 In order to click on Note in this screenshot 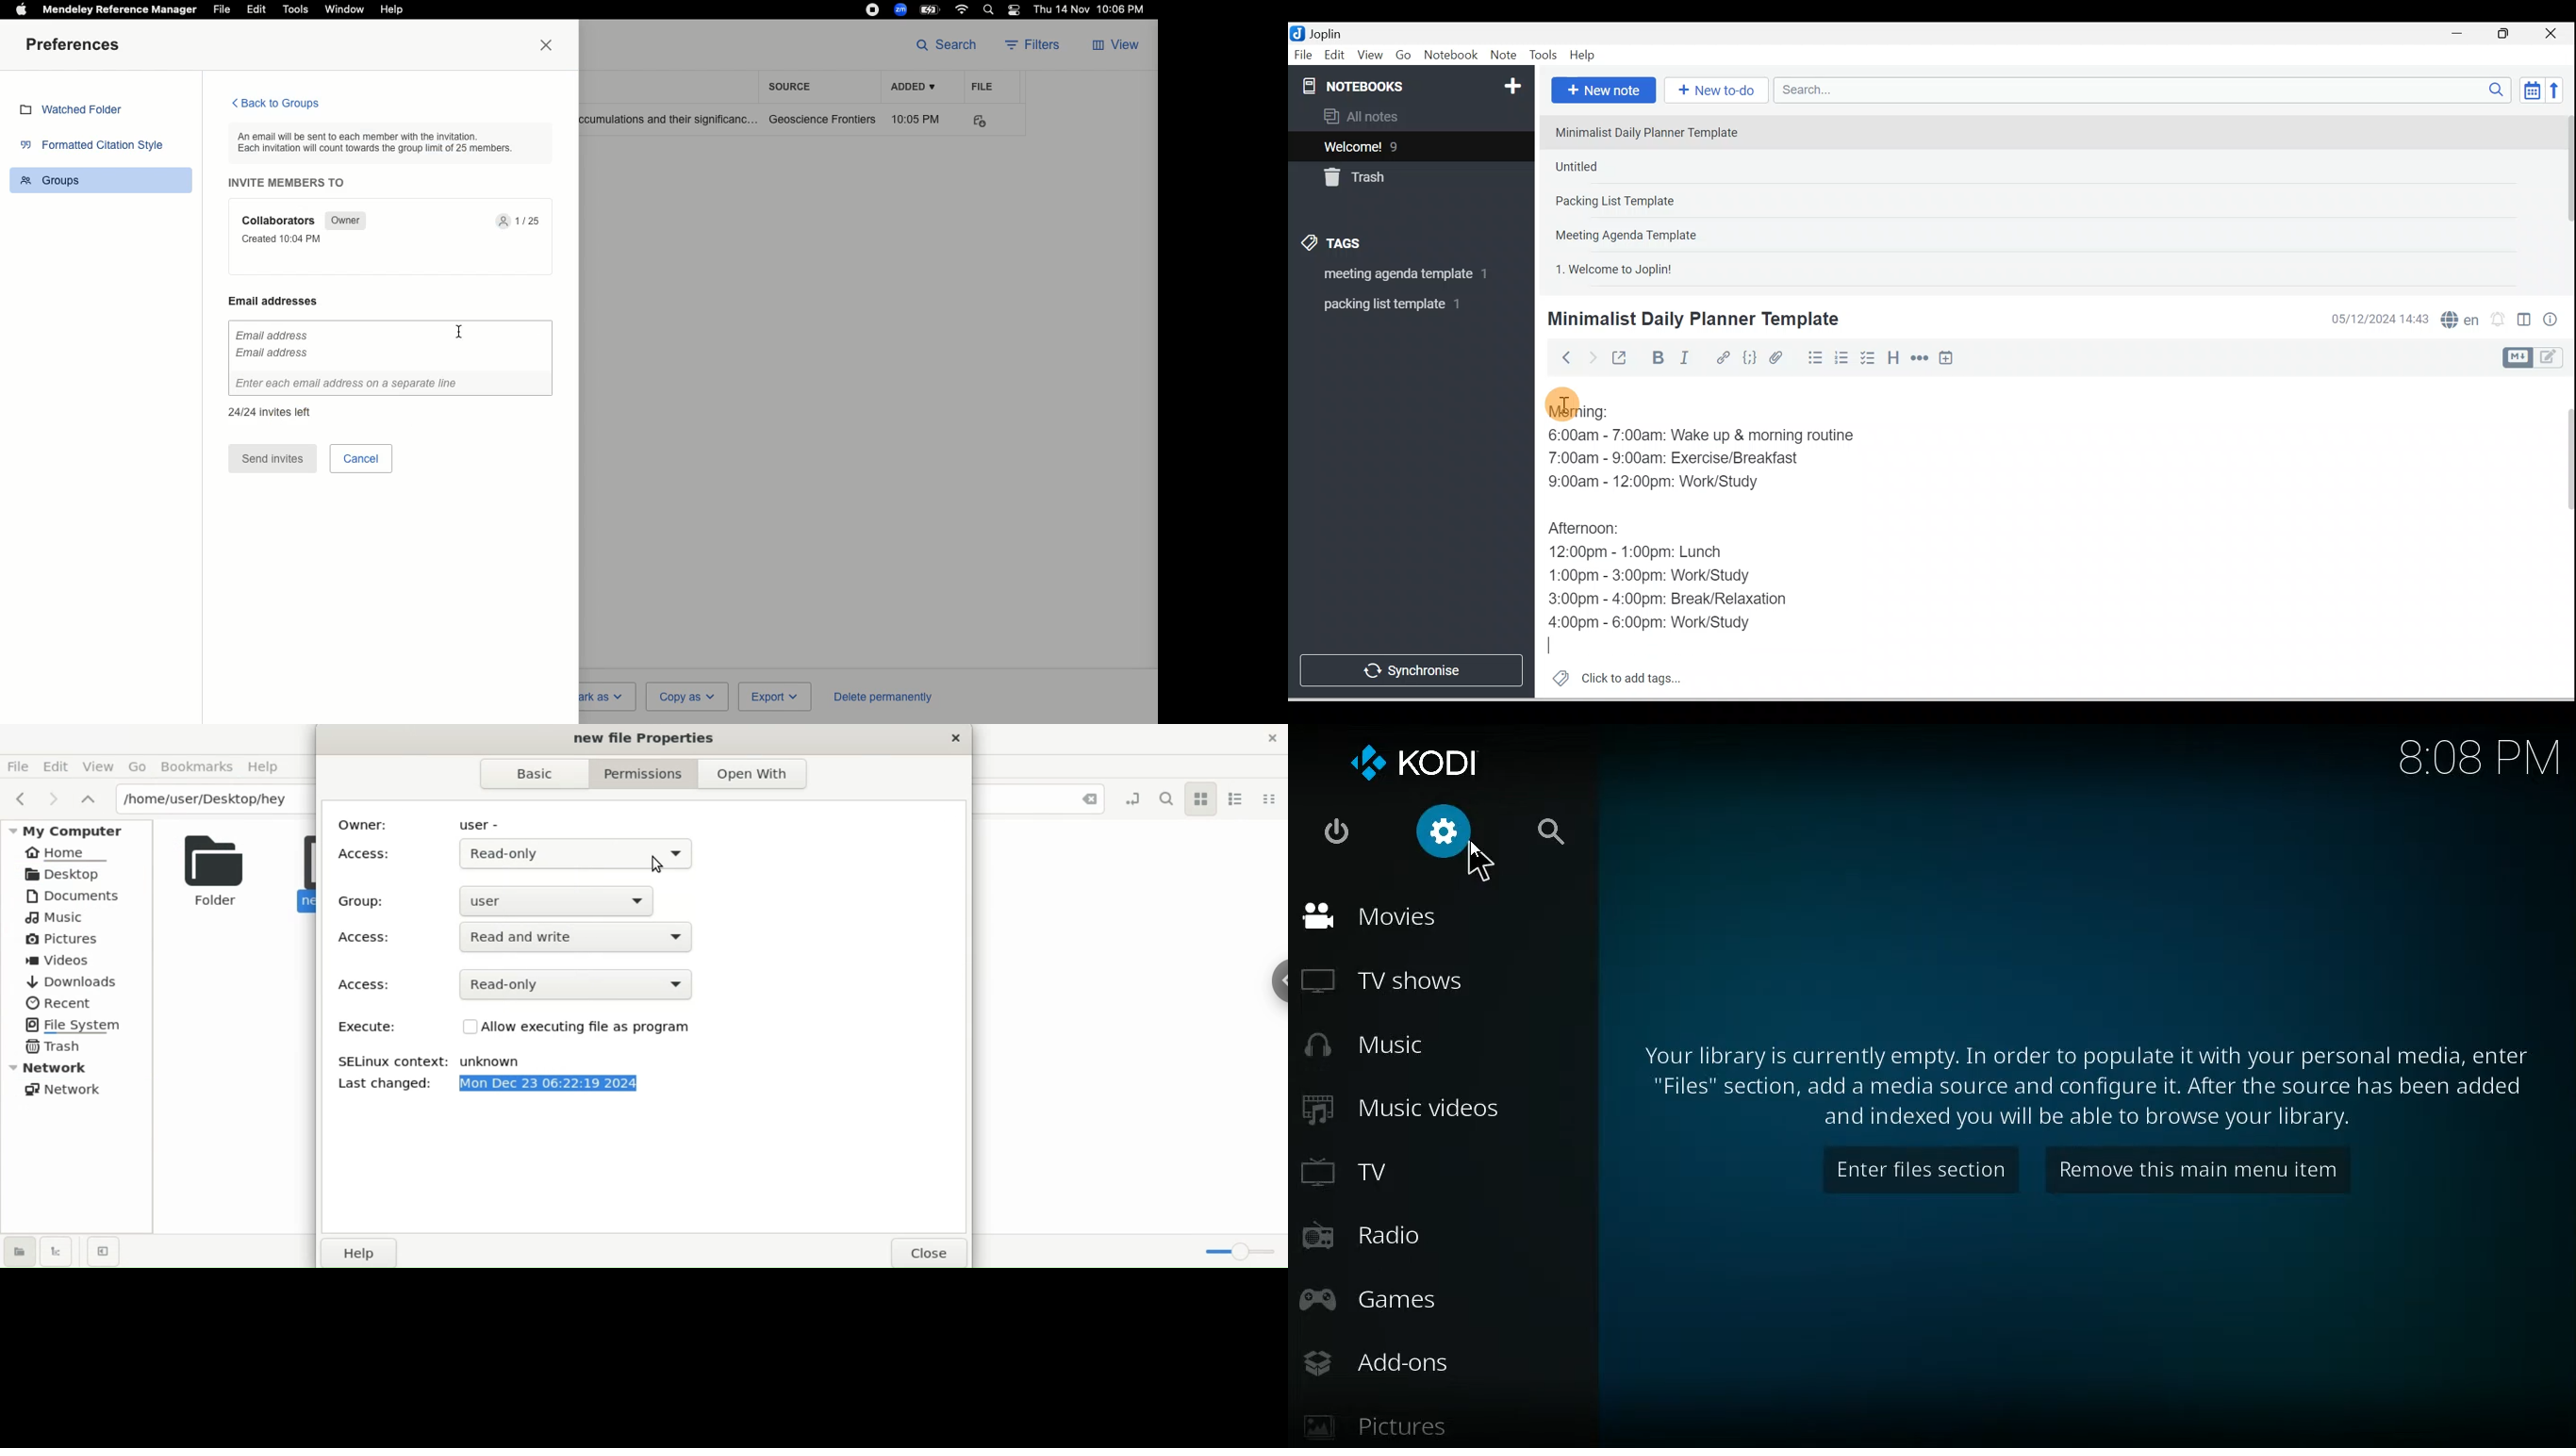, I will do `click(1502, 56)`.